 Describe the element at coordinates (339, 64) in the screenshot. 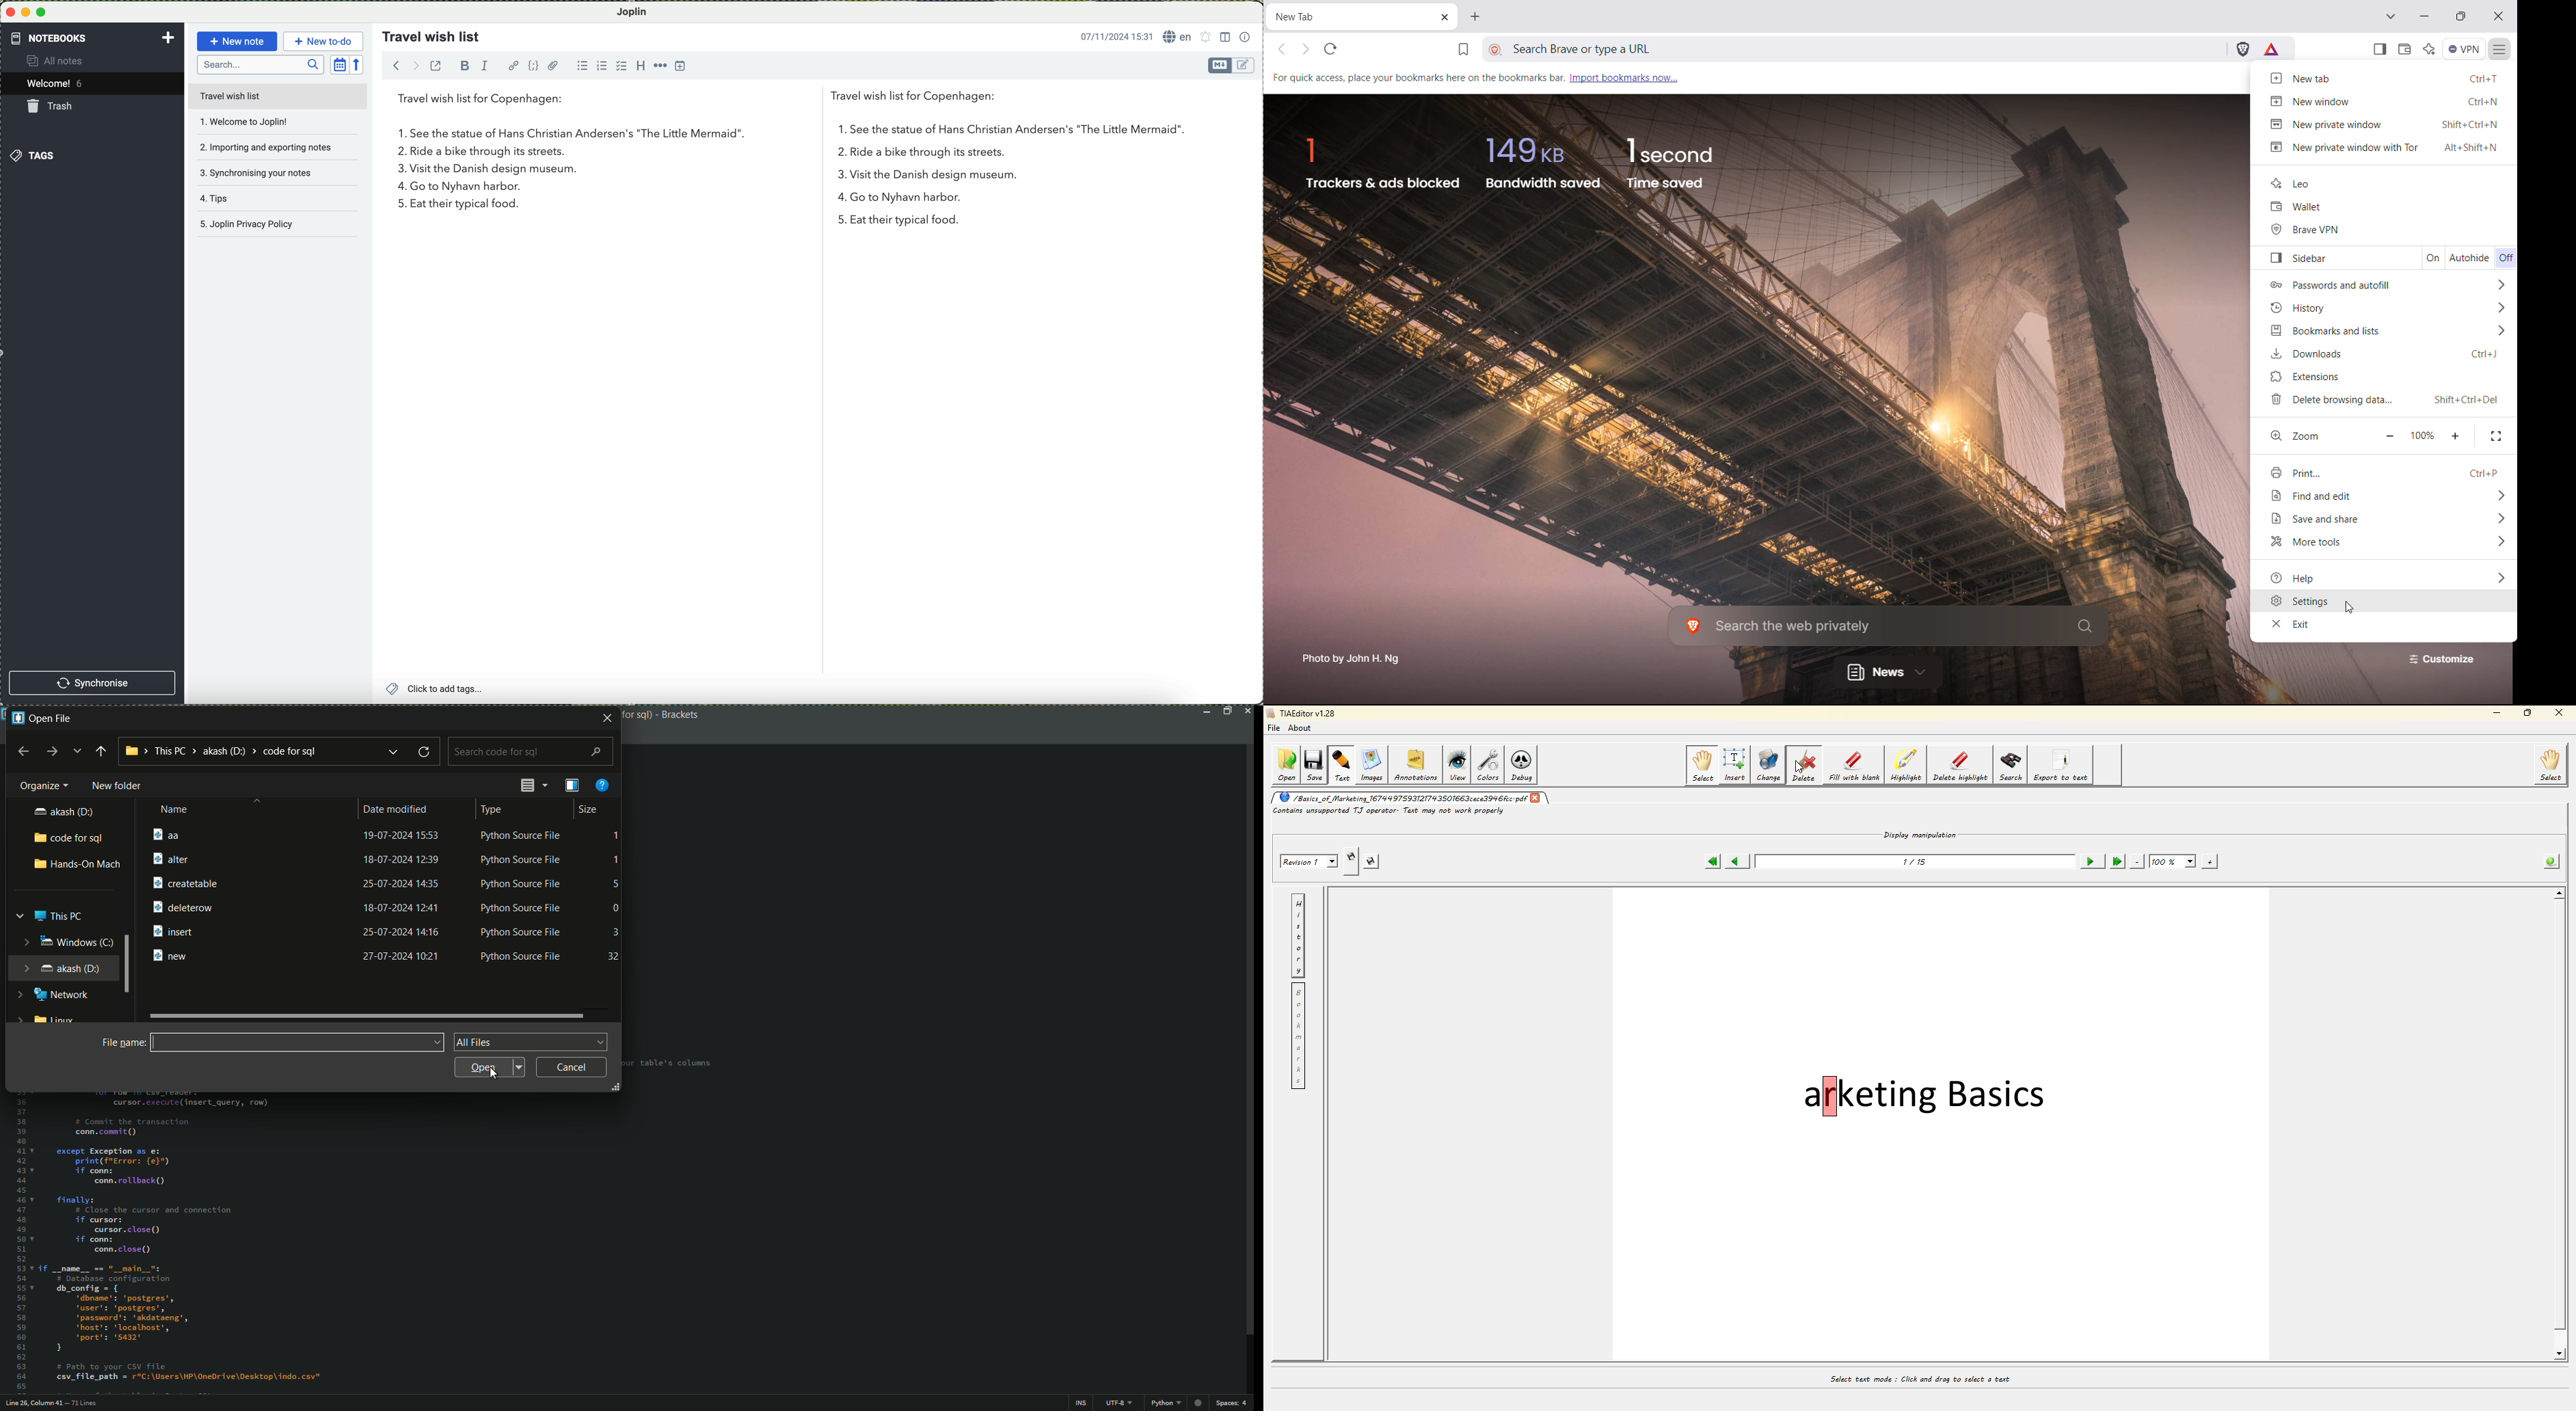

I see `toggle sort order field` at that location.